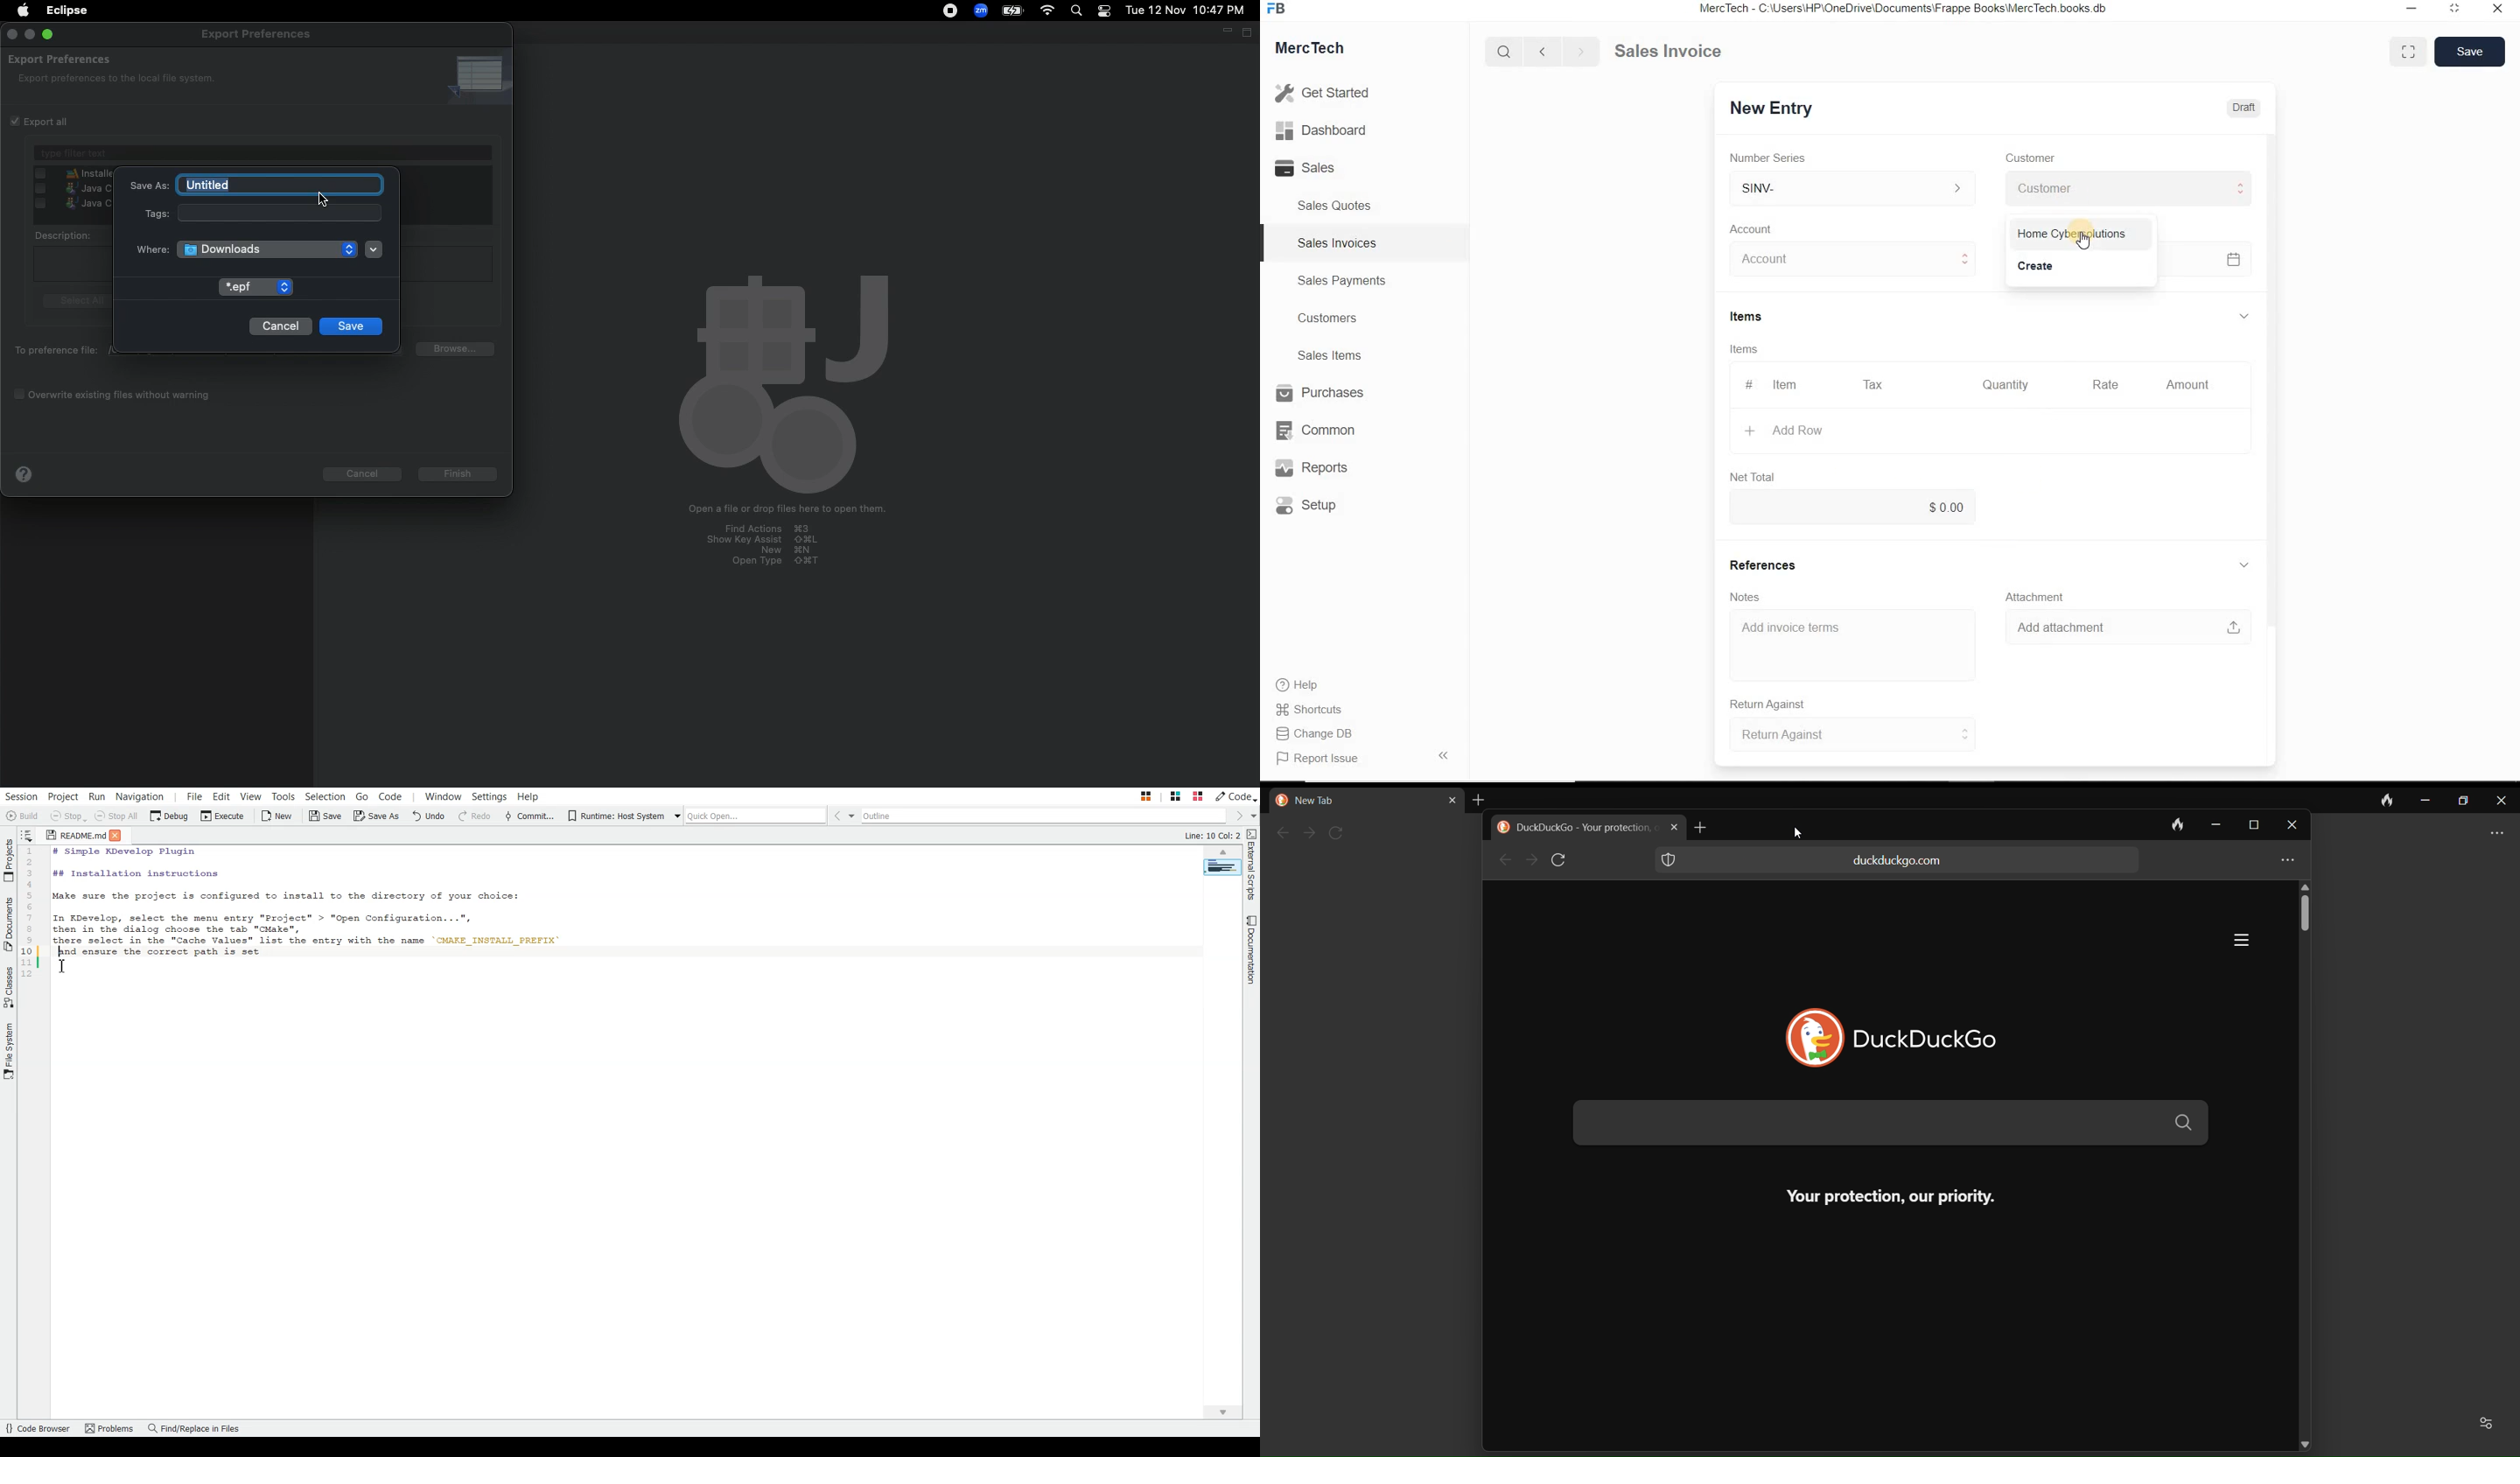 The image size is (2520, 1484). I want to click on bookmark, so click(2288, 831).